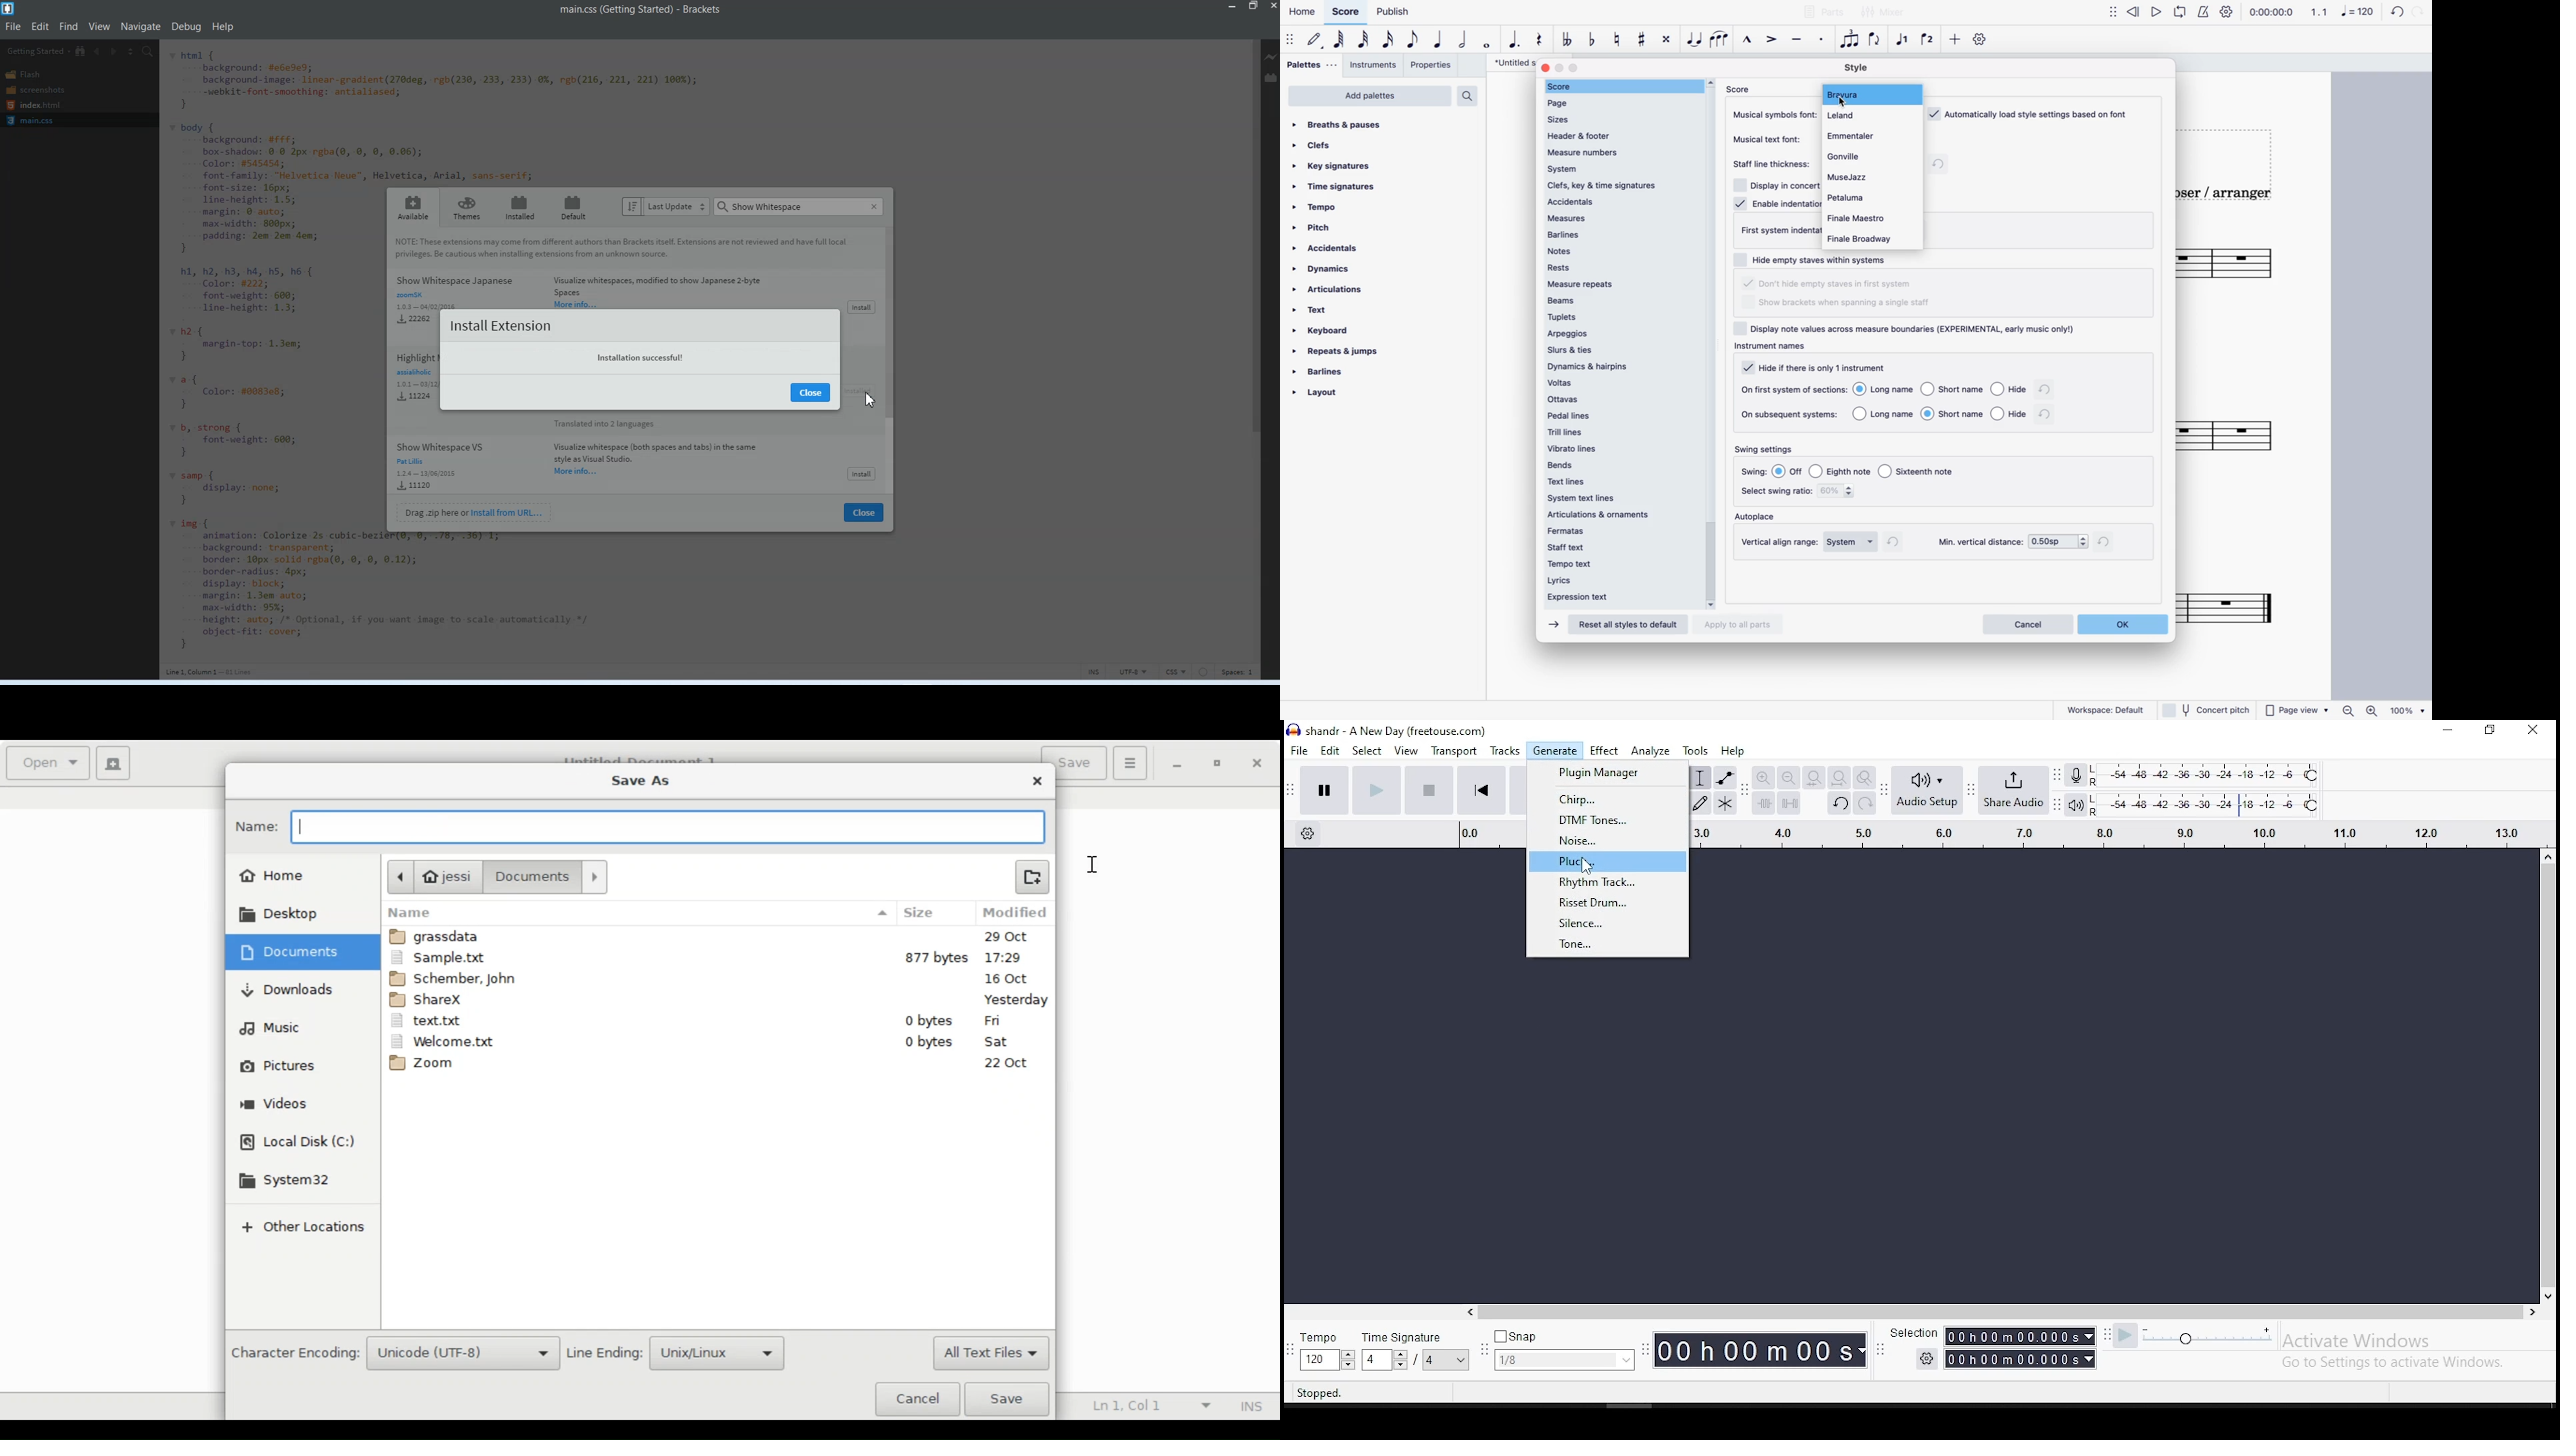  What do you see at coordinates (1867, 803) in the screenshot?
I see `redo` at bounding box center [1867, 803].